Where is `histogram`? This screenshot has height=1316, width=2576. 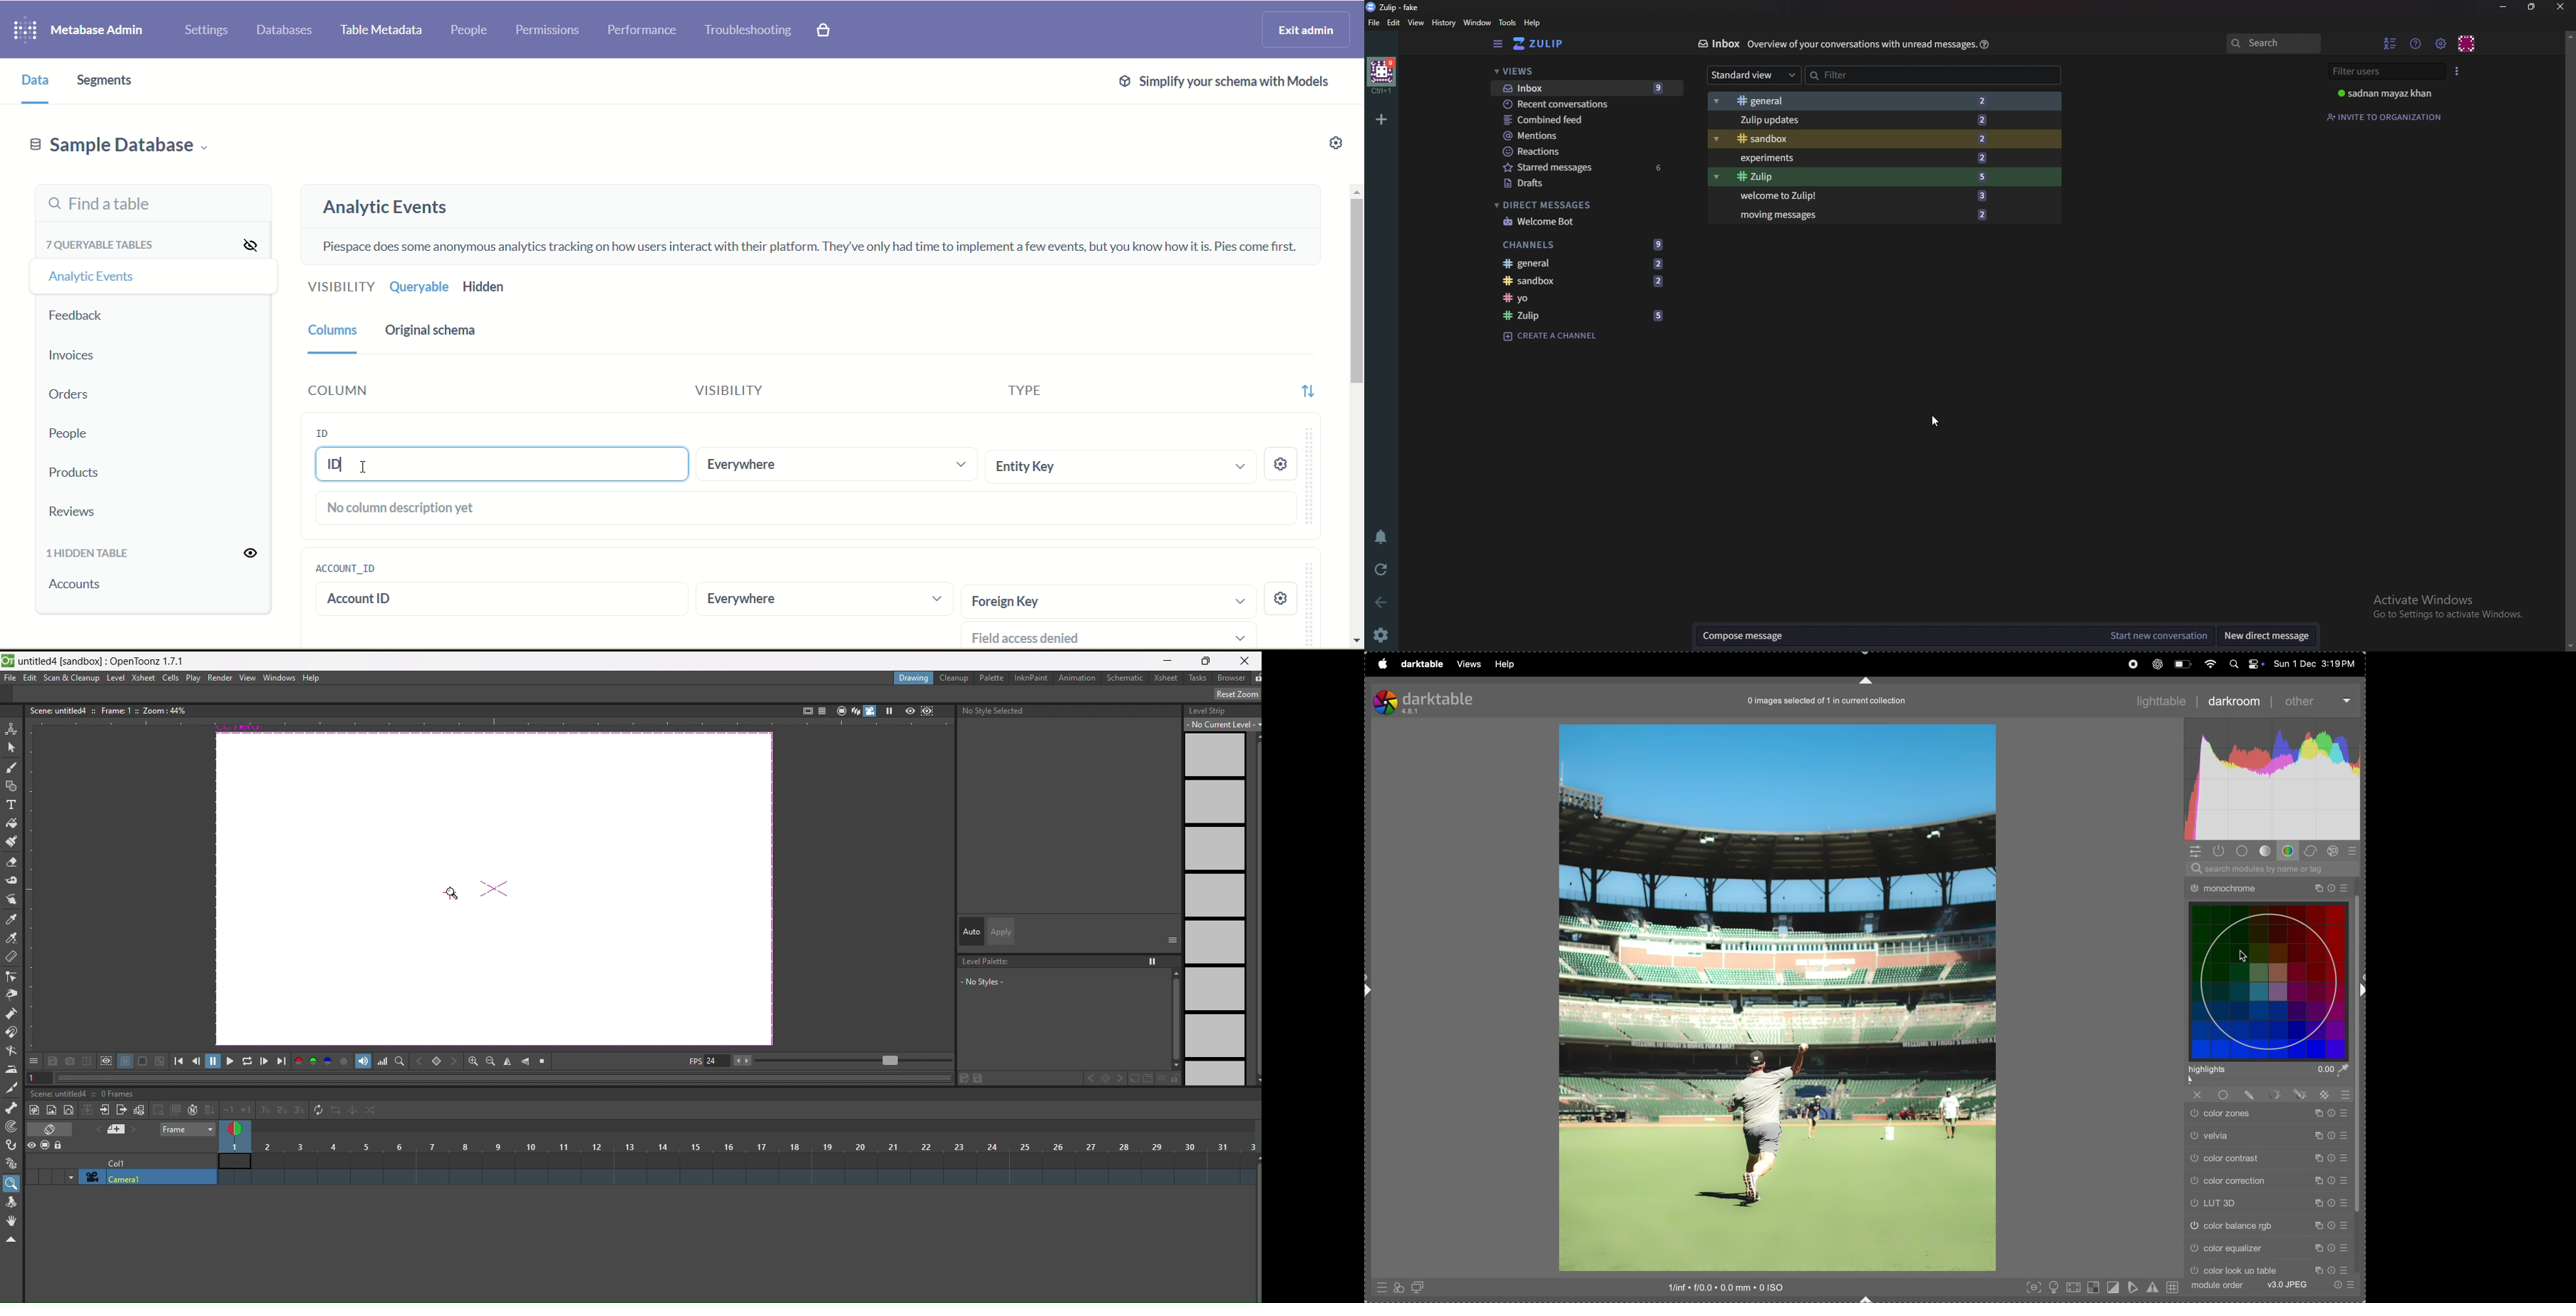
histogram is located at coordinates (2269, 778).